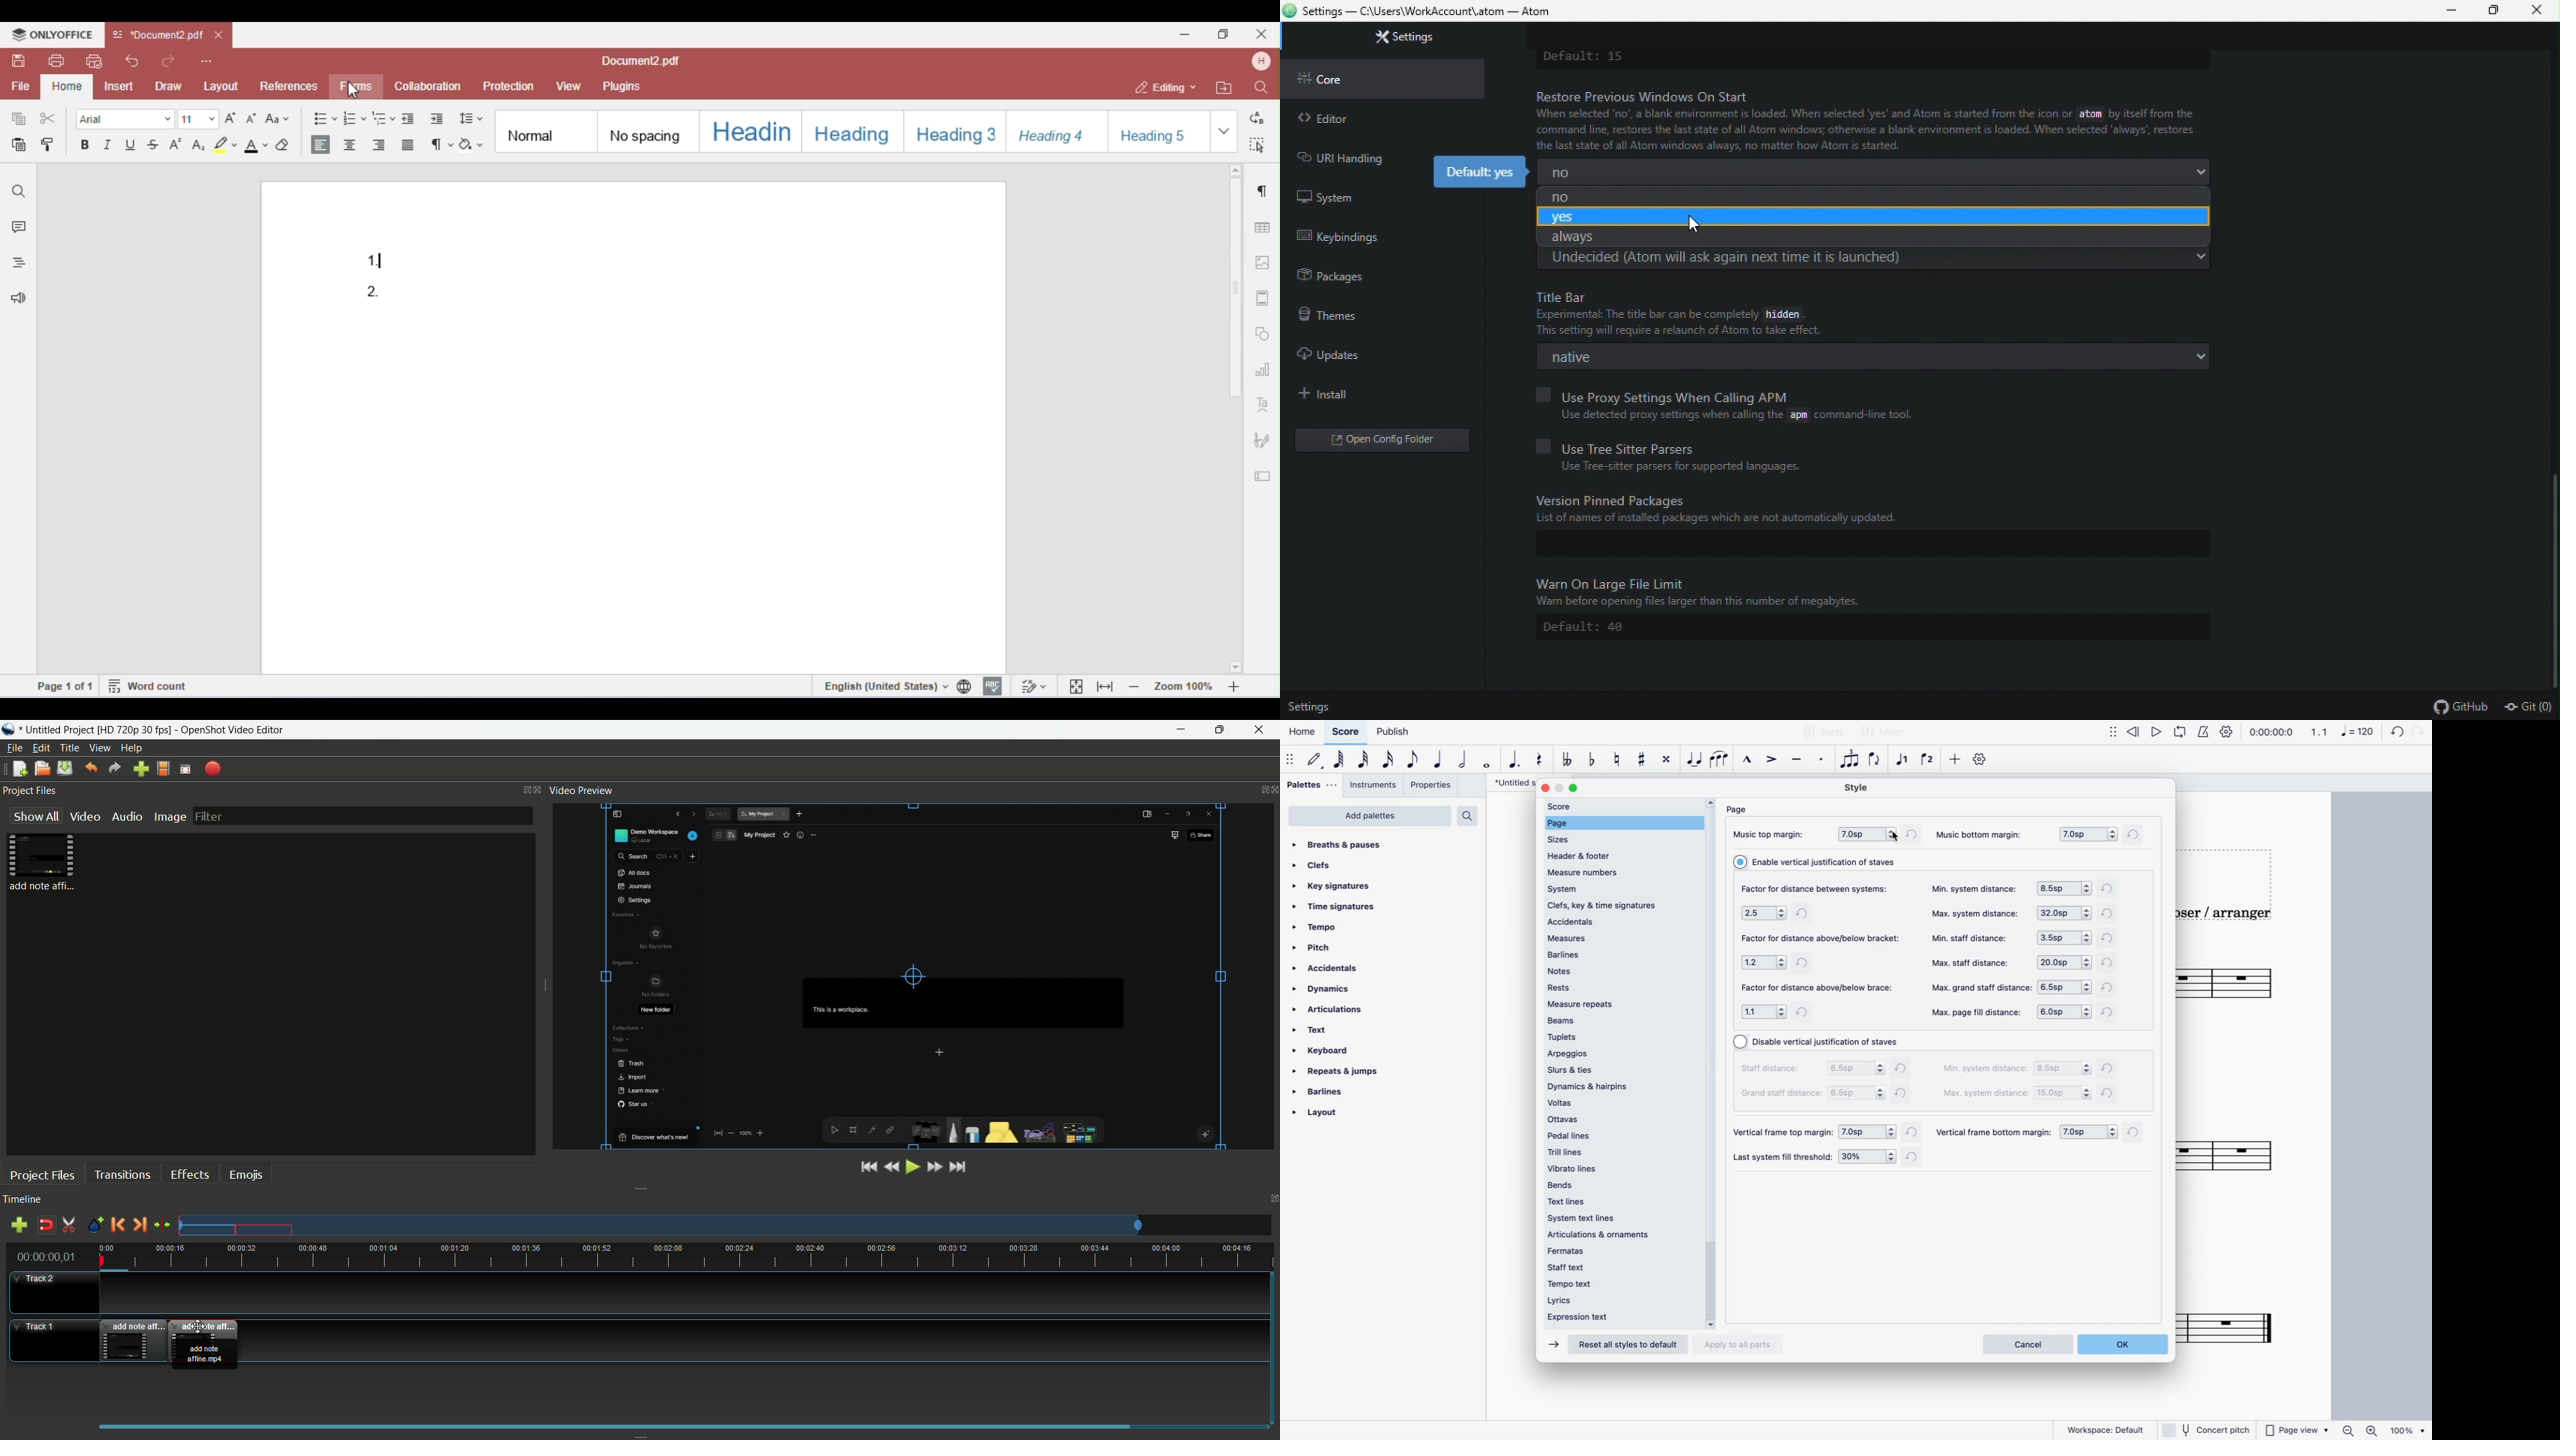 The image size is (2576, 1456). I want to click on maximize, so click(1220, 730).